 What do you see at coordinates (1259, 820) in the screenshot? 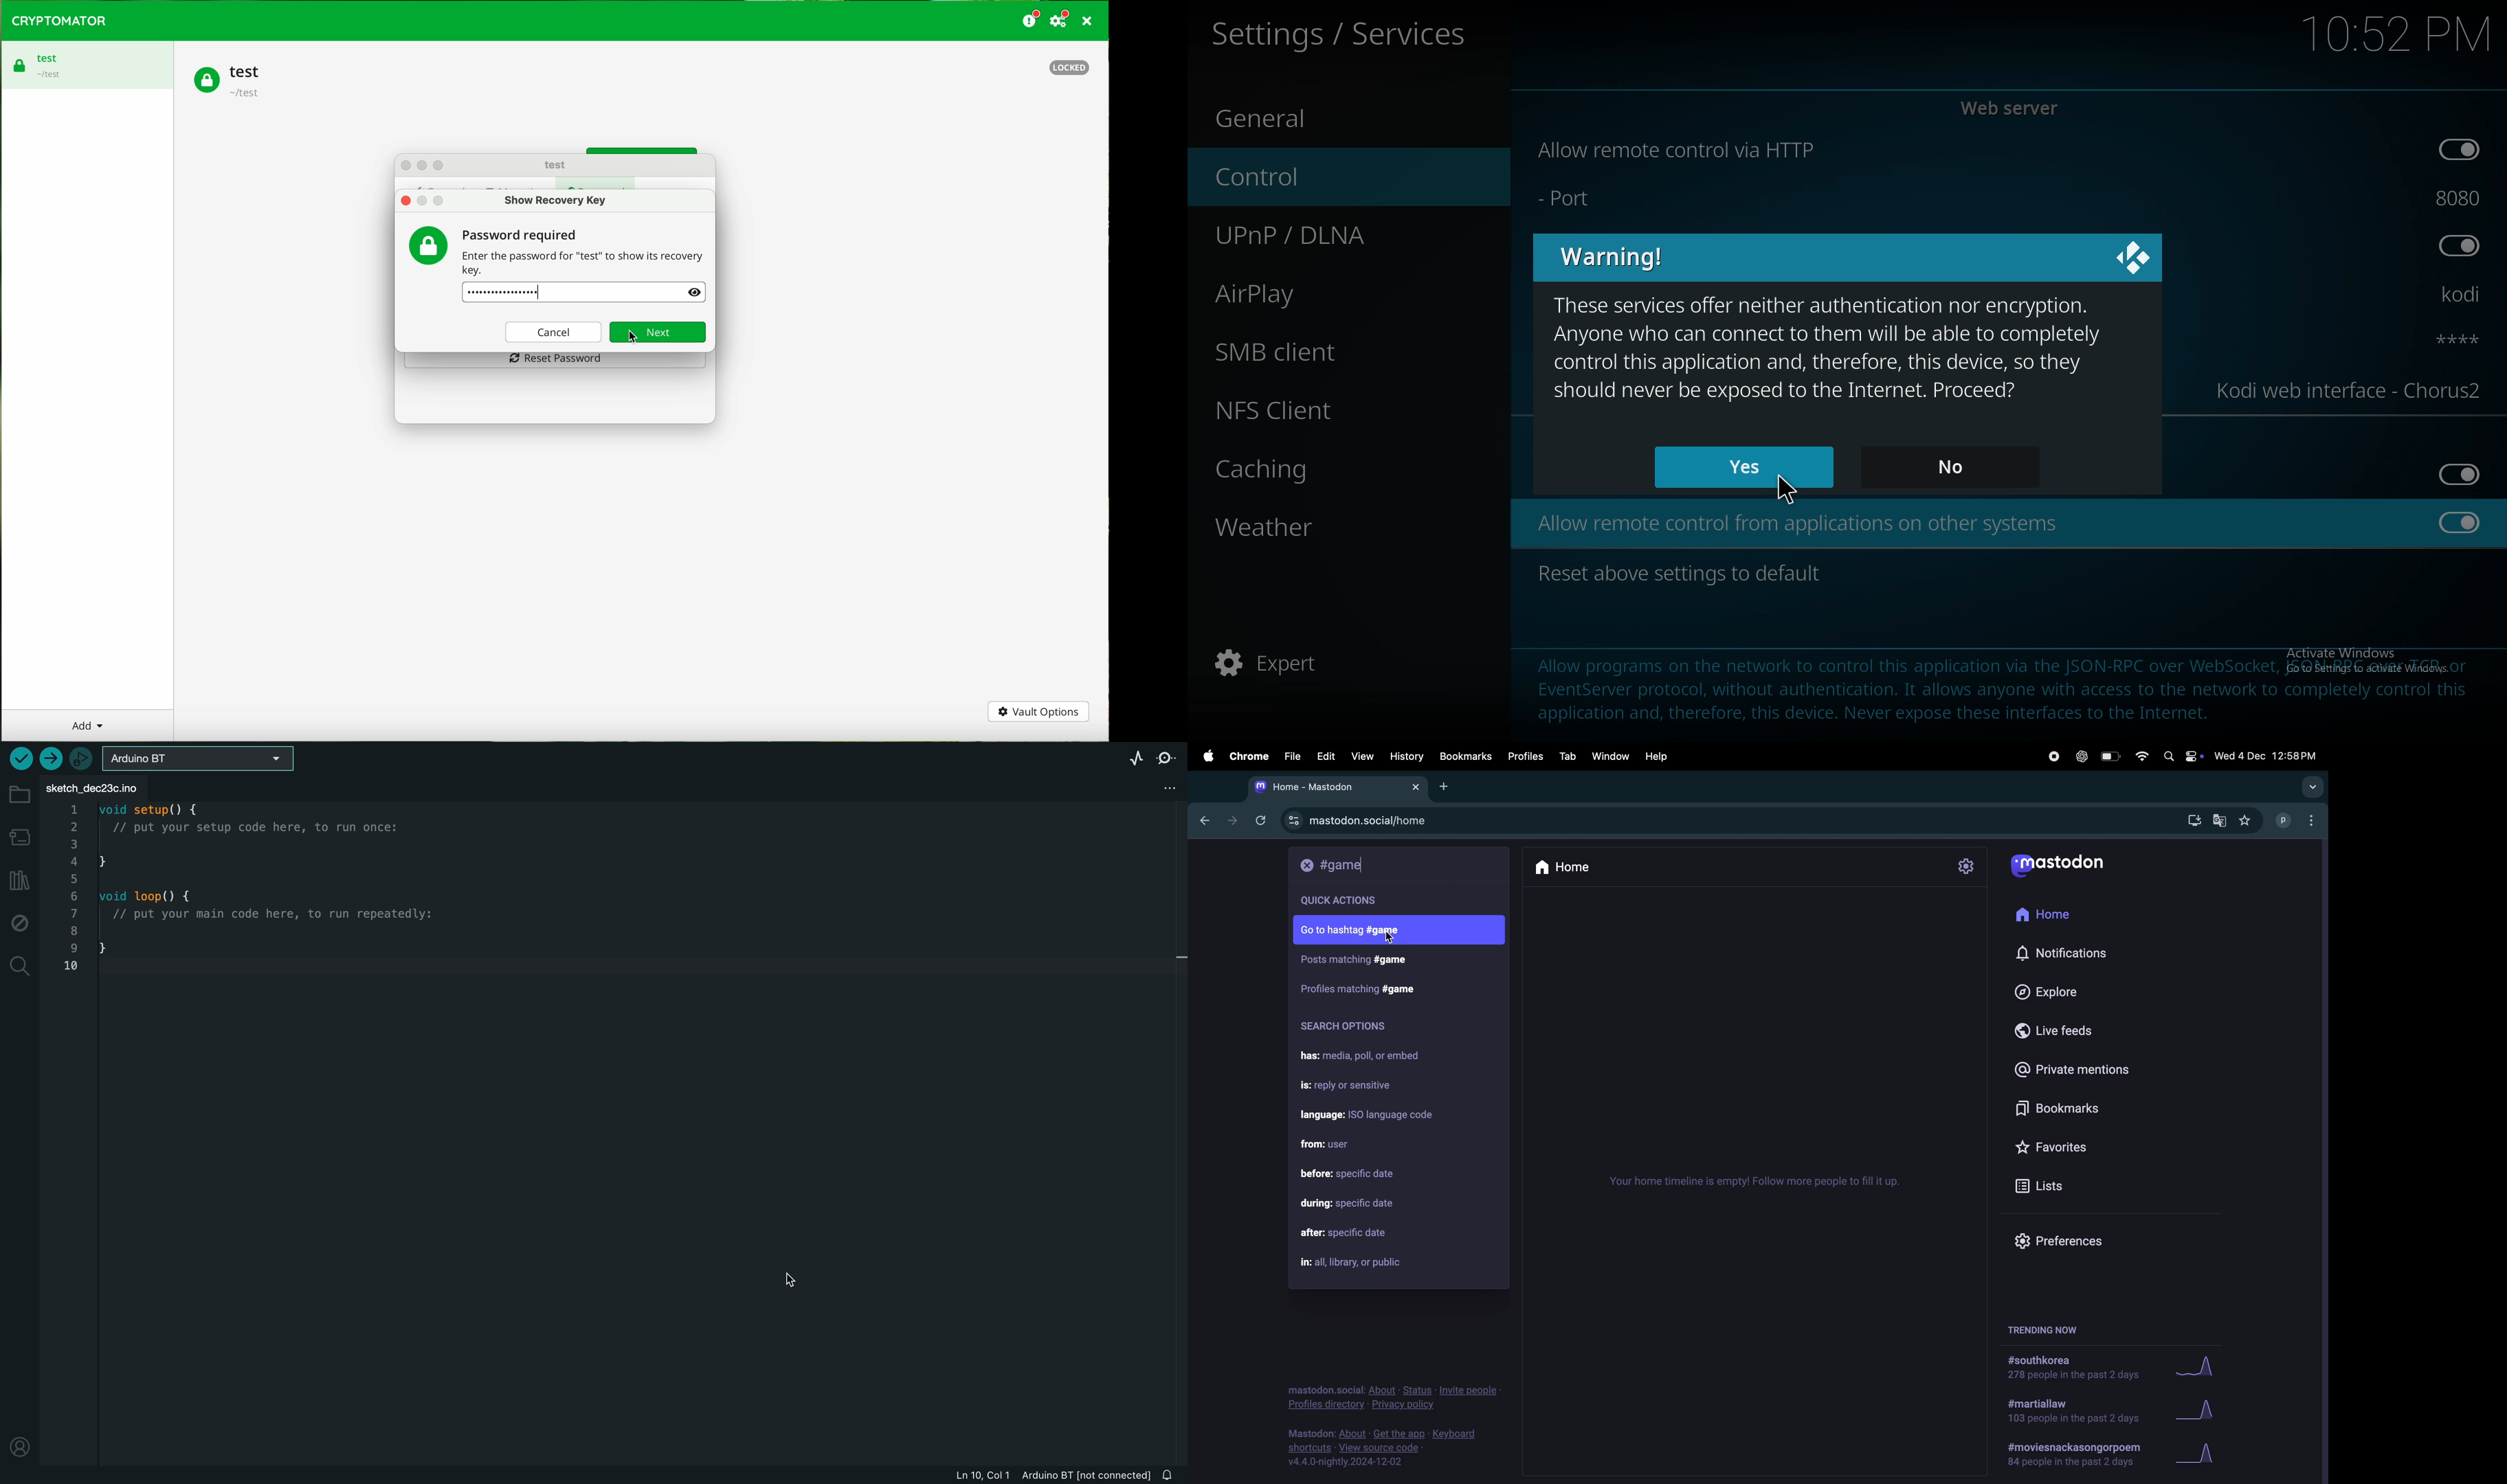
I see `refresh` at bounding box center [1259, 820].